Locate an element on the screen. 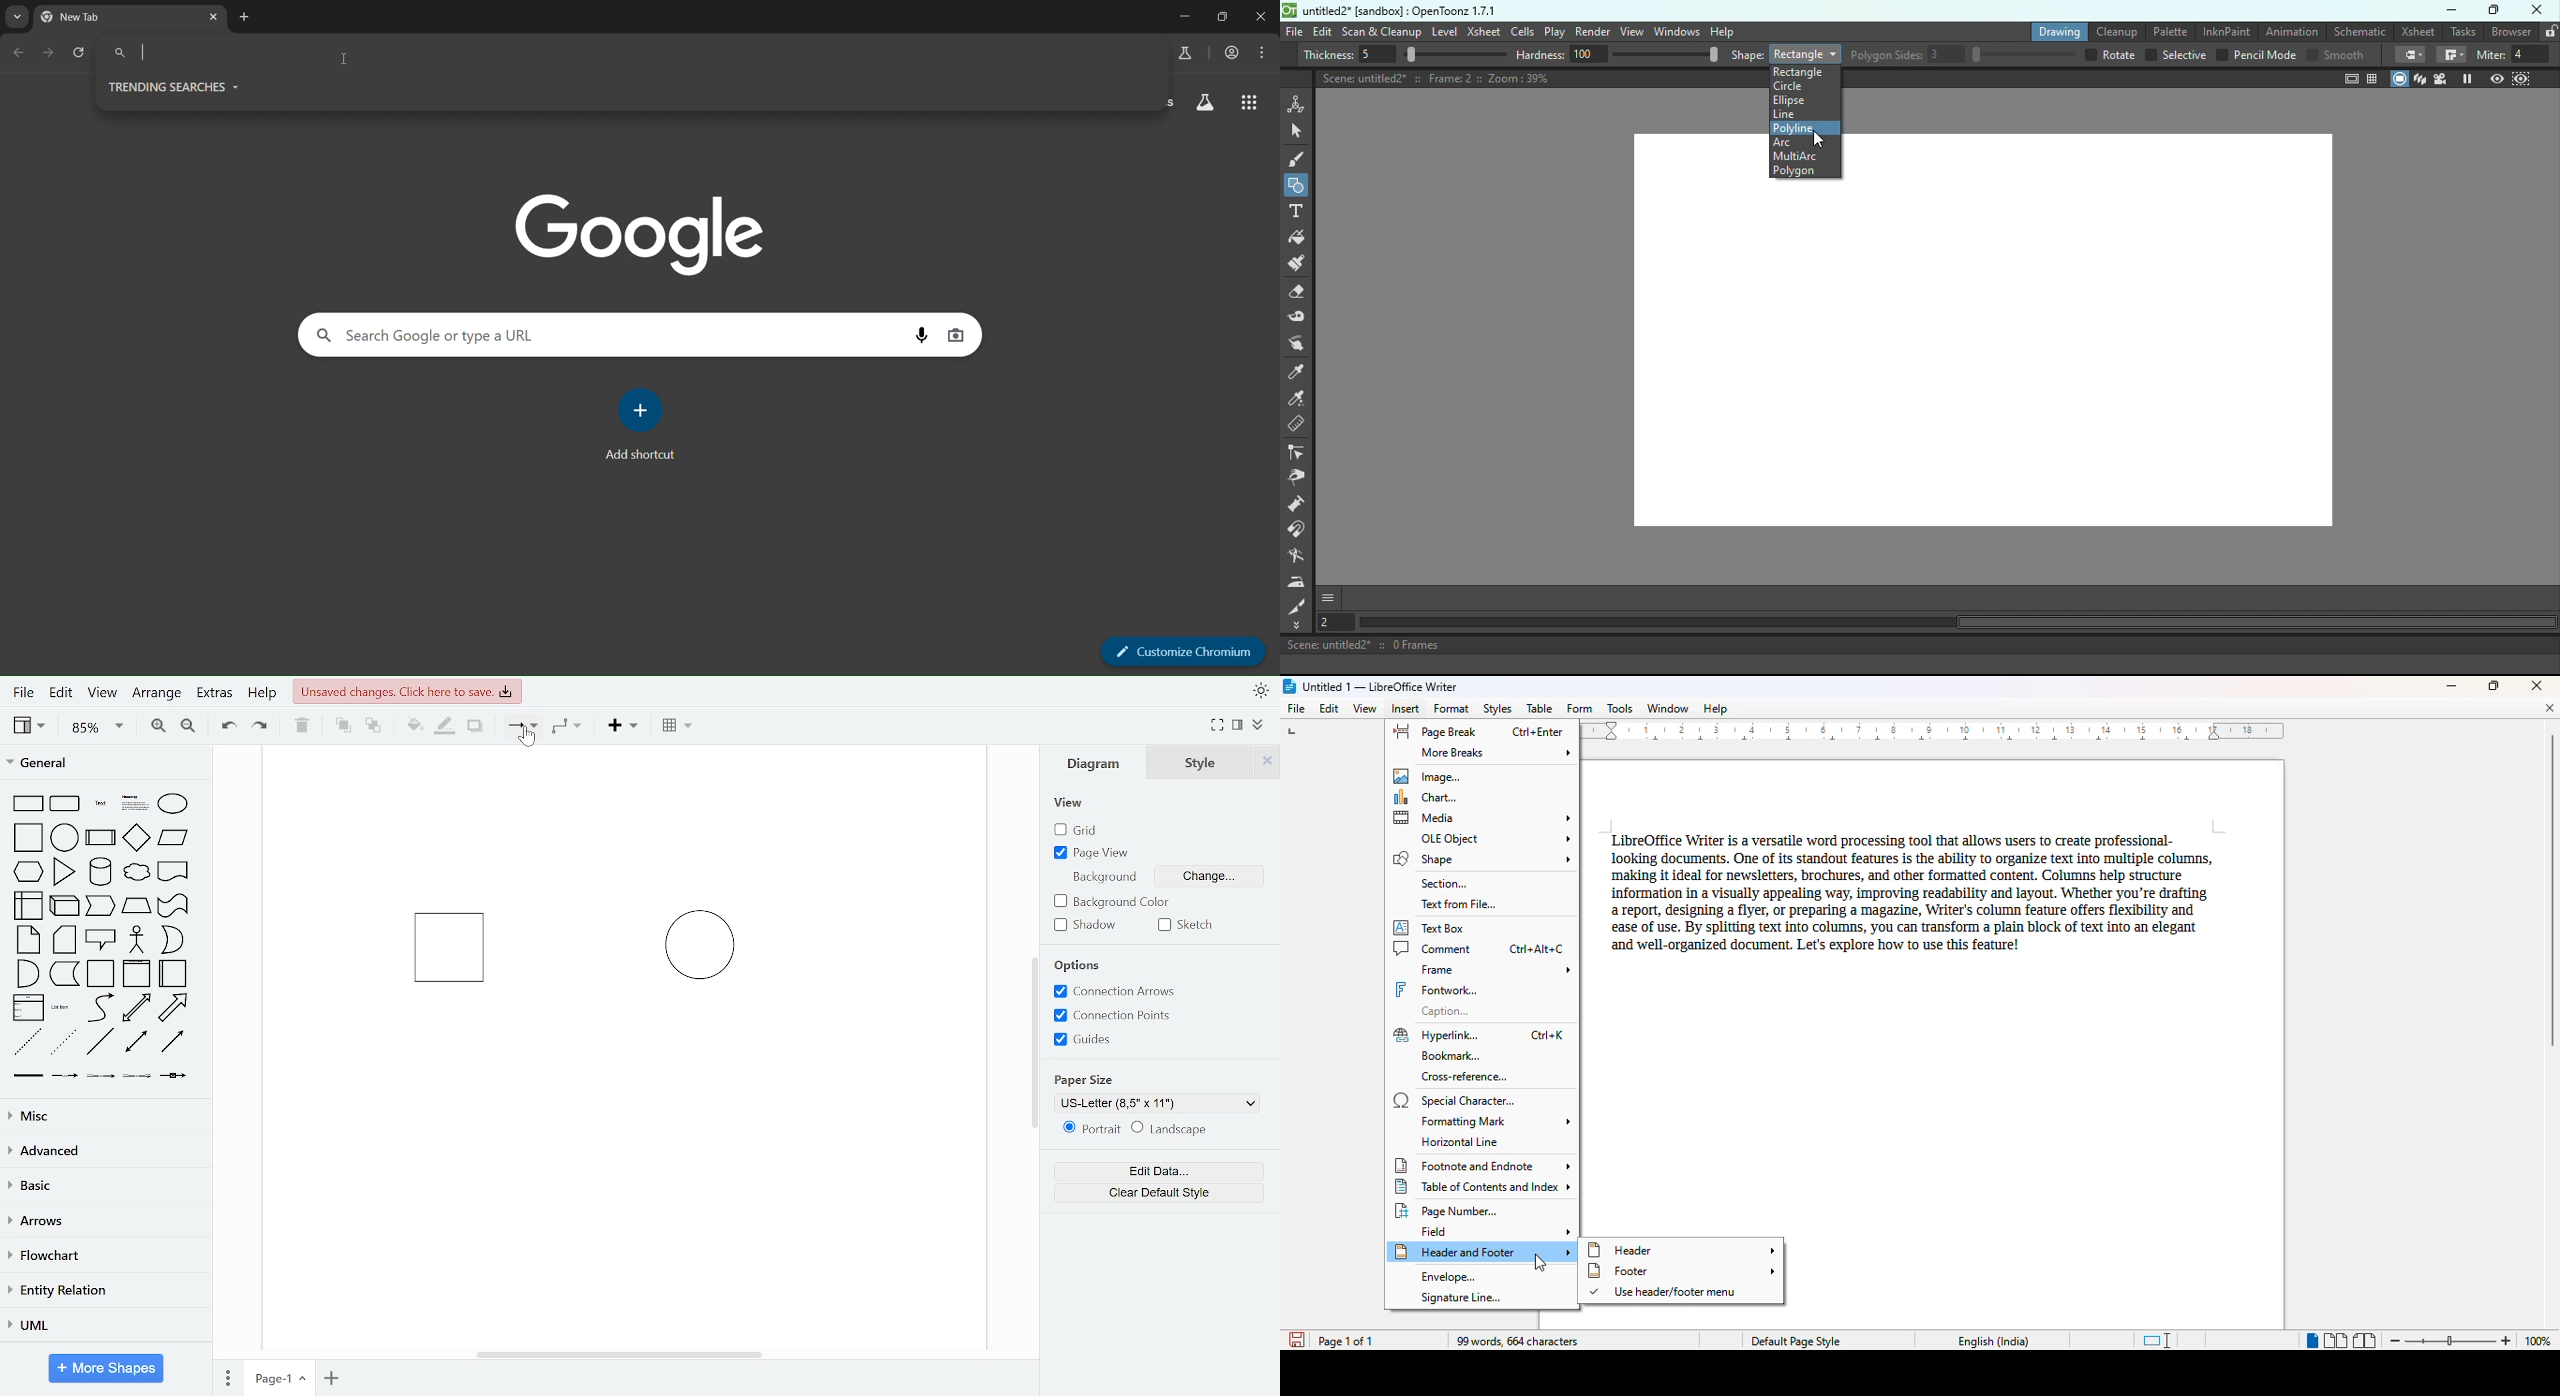 The width and height of the screenshot is (2576, 1400). paralellogram is located at coordinates (173, 837).